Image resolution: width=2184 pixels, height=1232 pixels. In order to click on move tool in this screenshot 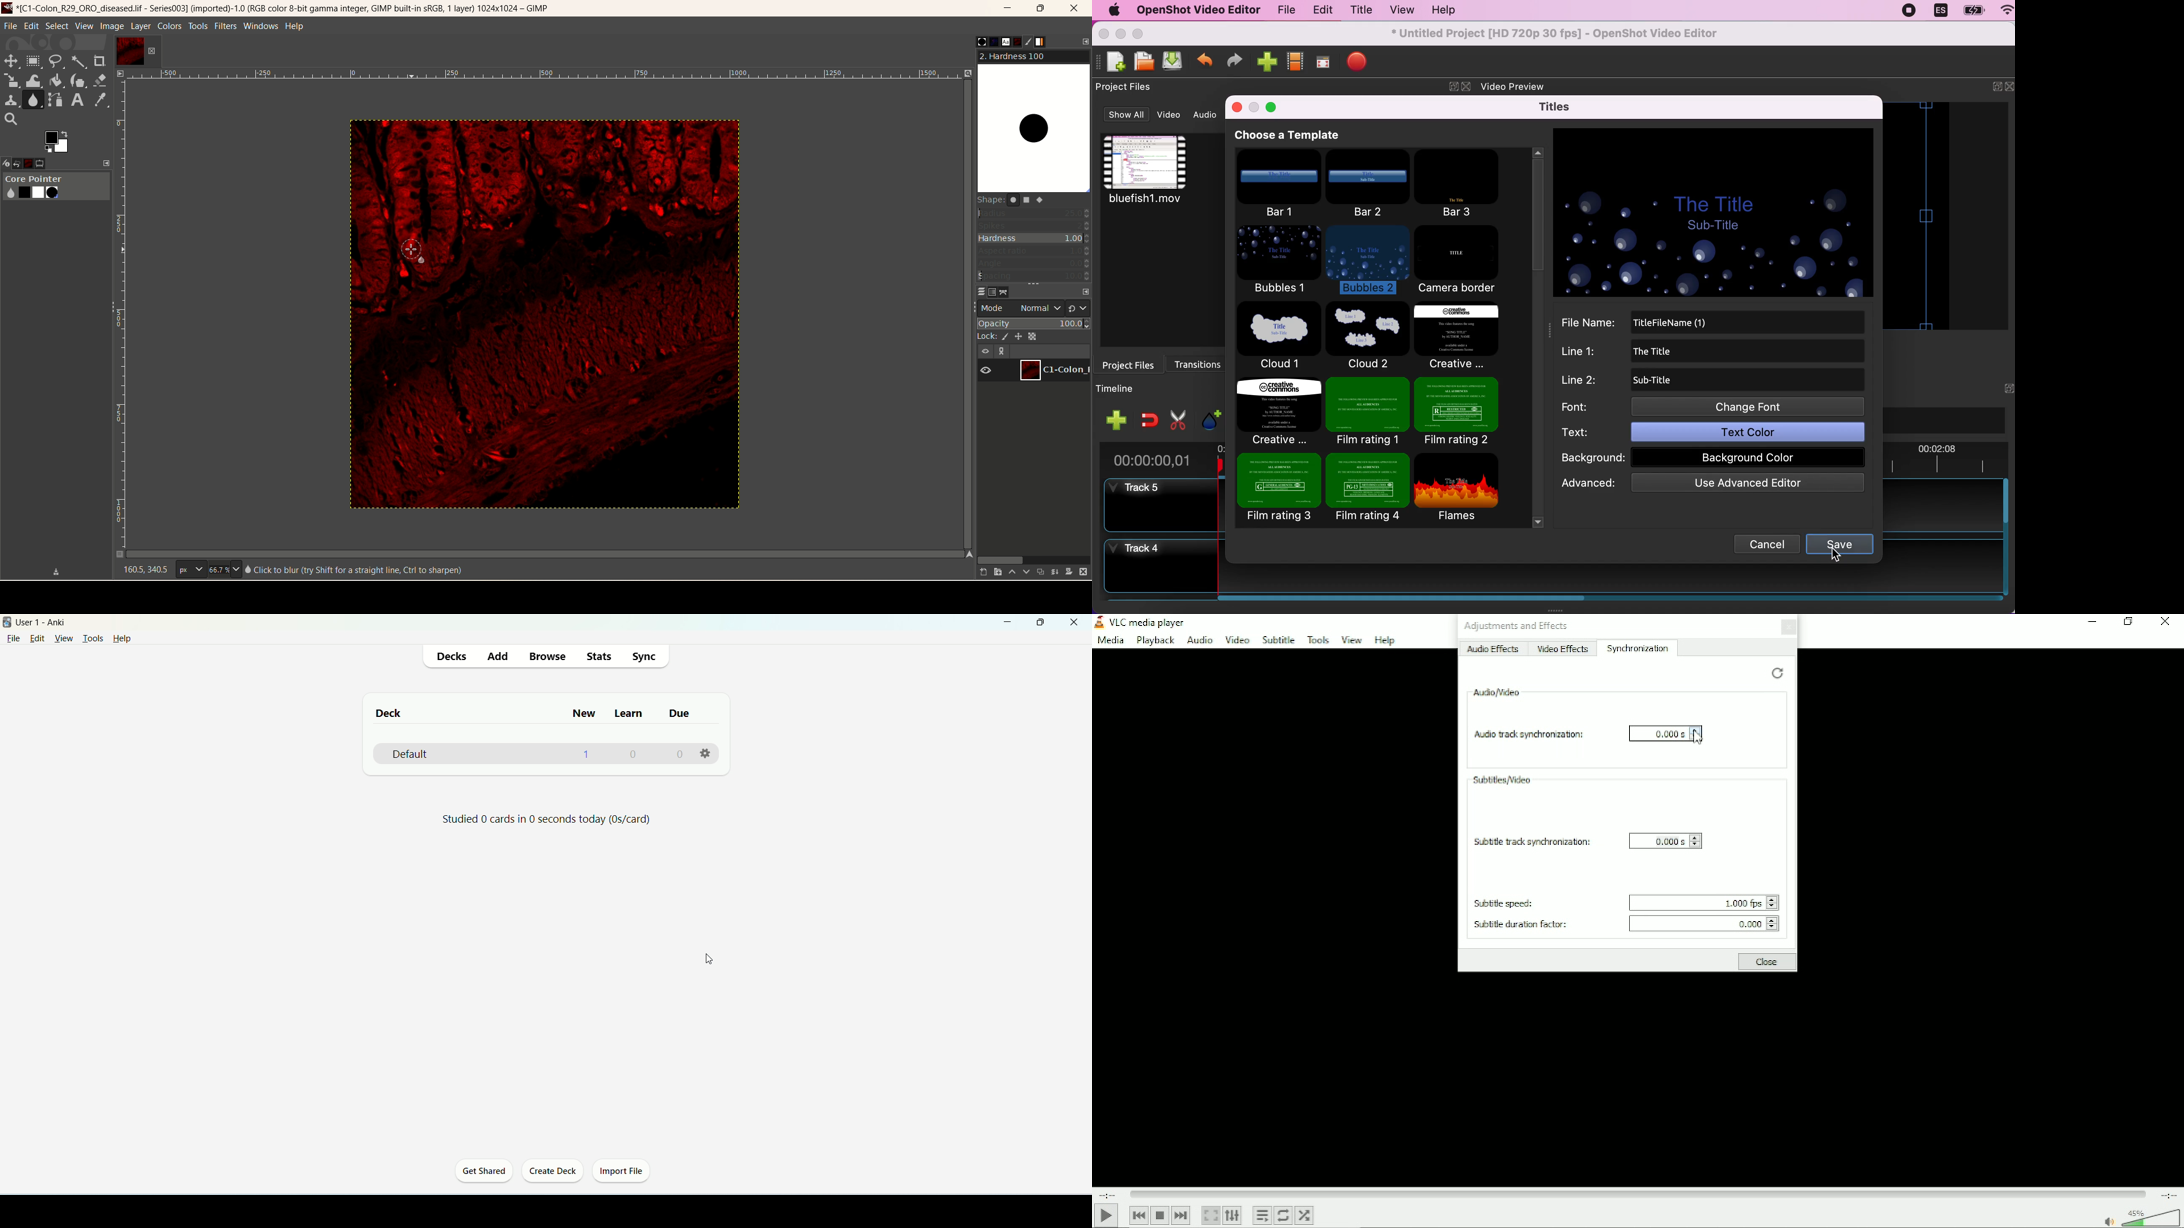, I will do `click(10, 60)`.